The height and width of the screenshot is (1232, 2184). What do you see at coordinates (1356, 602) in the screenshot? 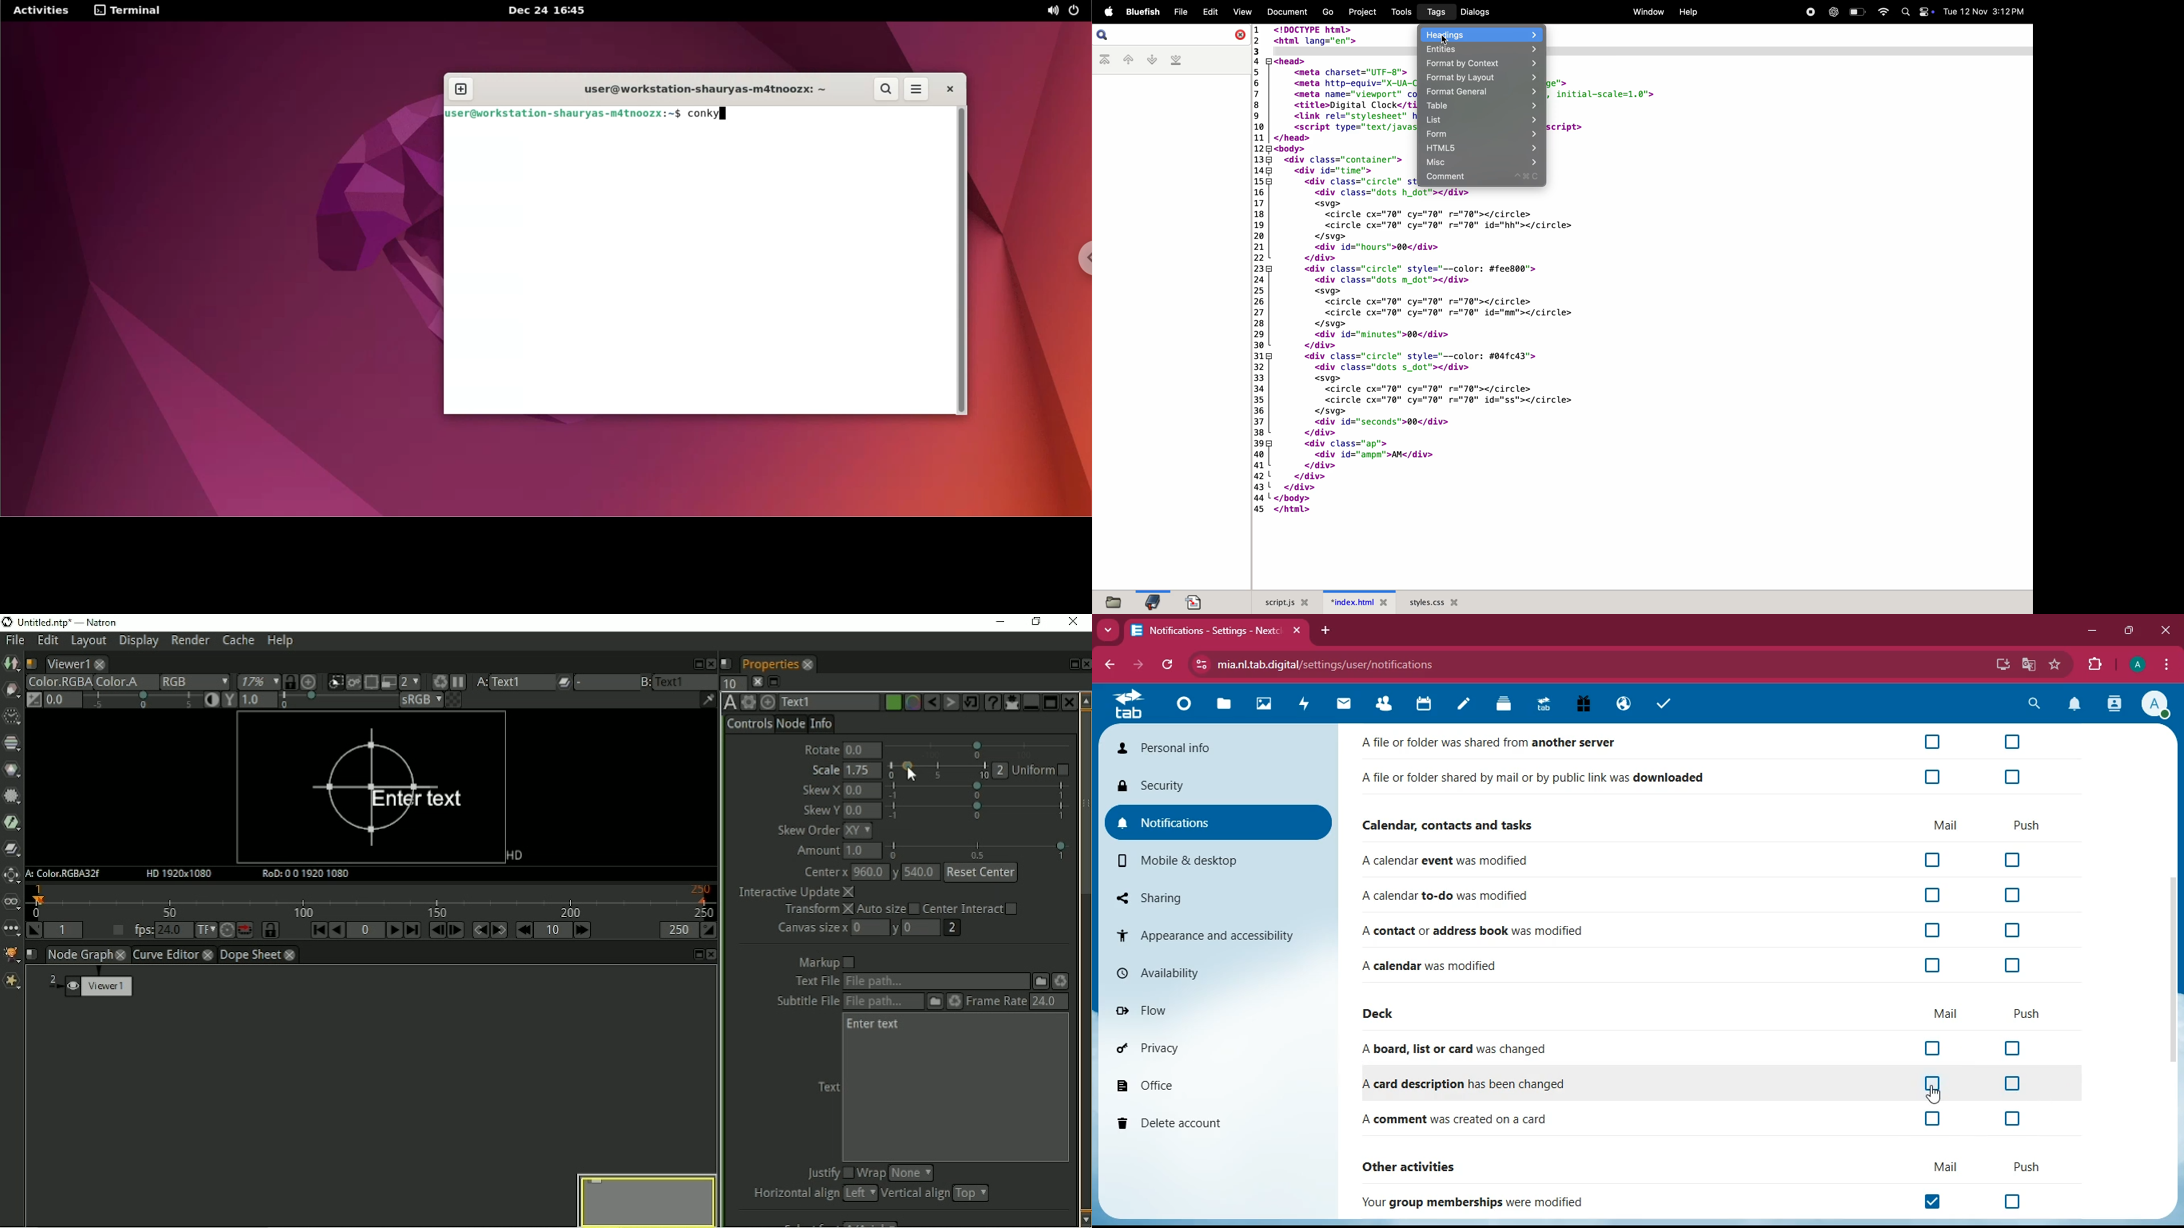
I see `*index.html` at bounding box center [1356, 602].